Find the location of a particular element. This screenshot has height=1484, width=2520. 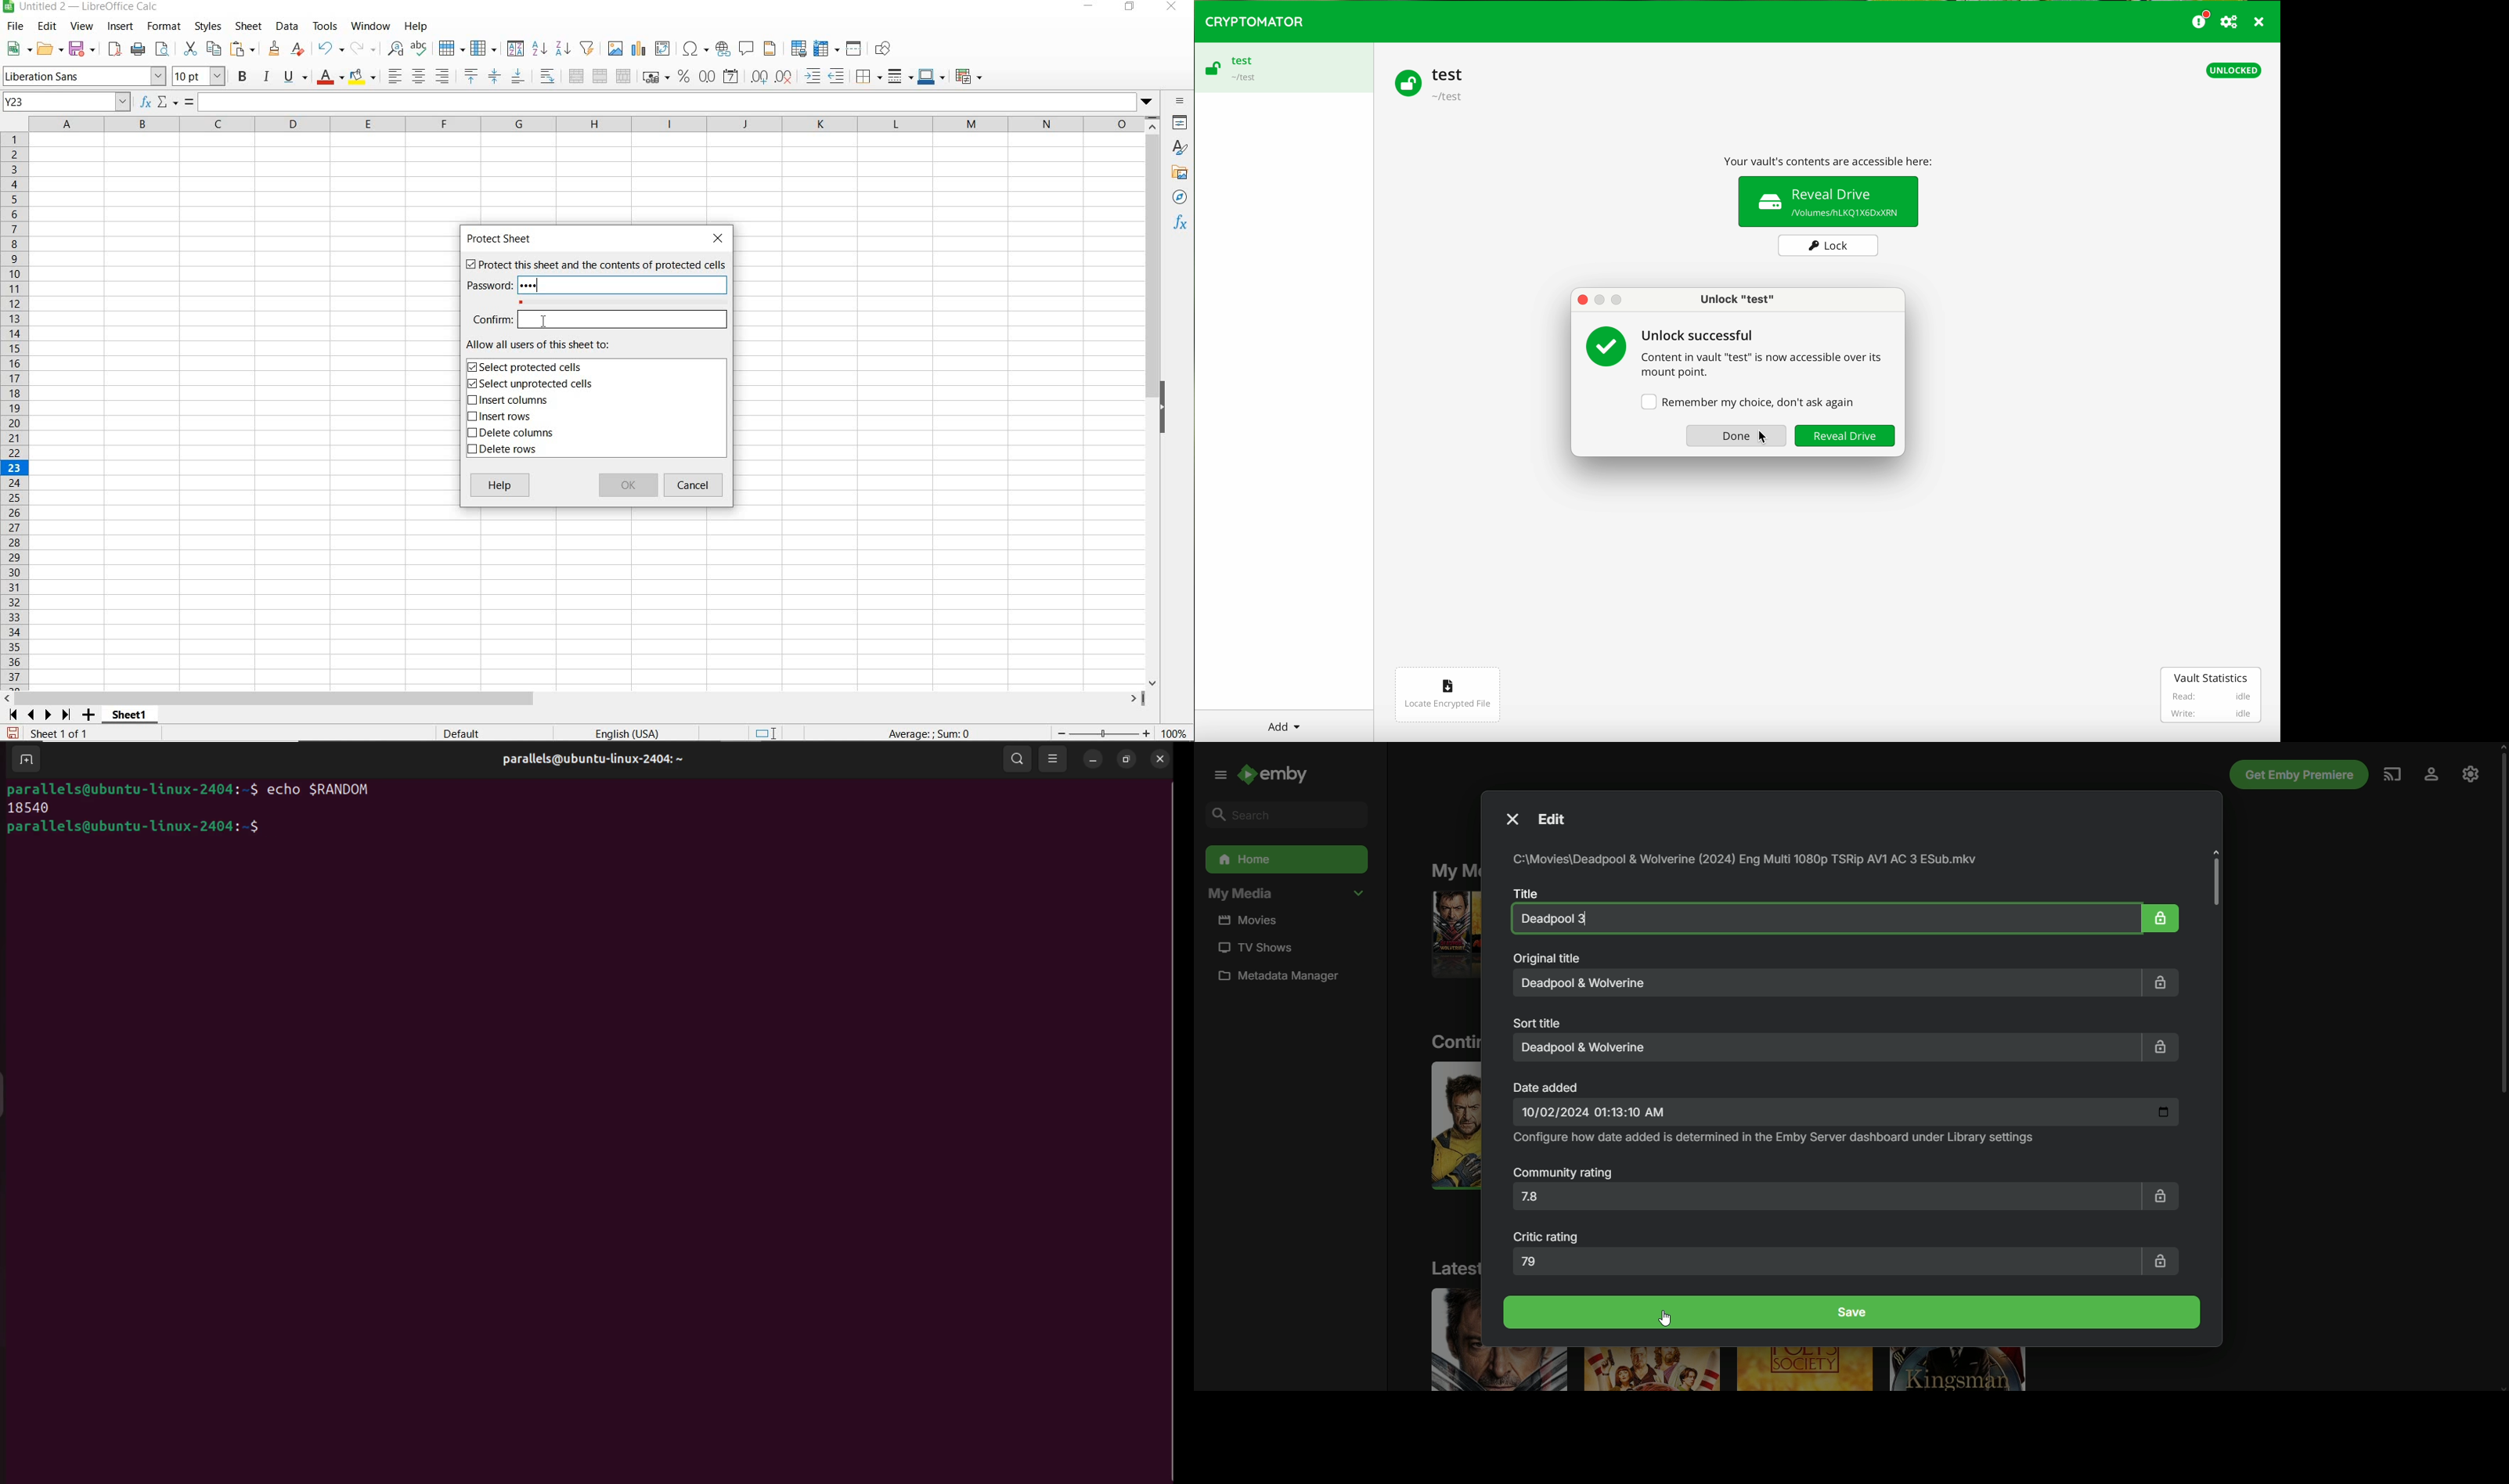

english (USA) is located at coordinates (636, 733).